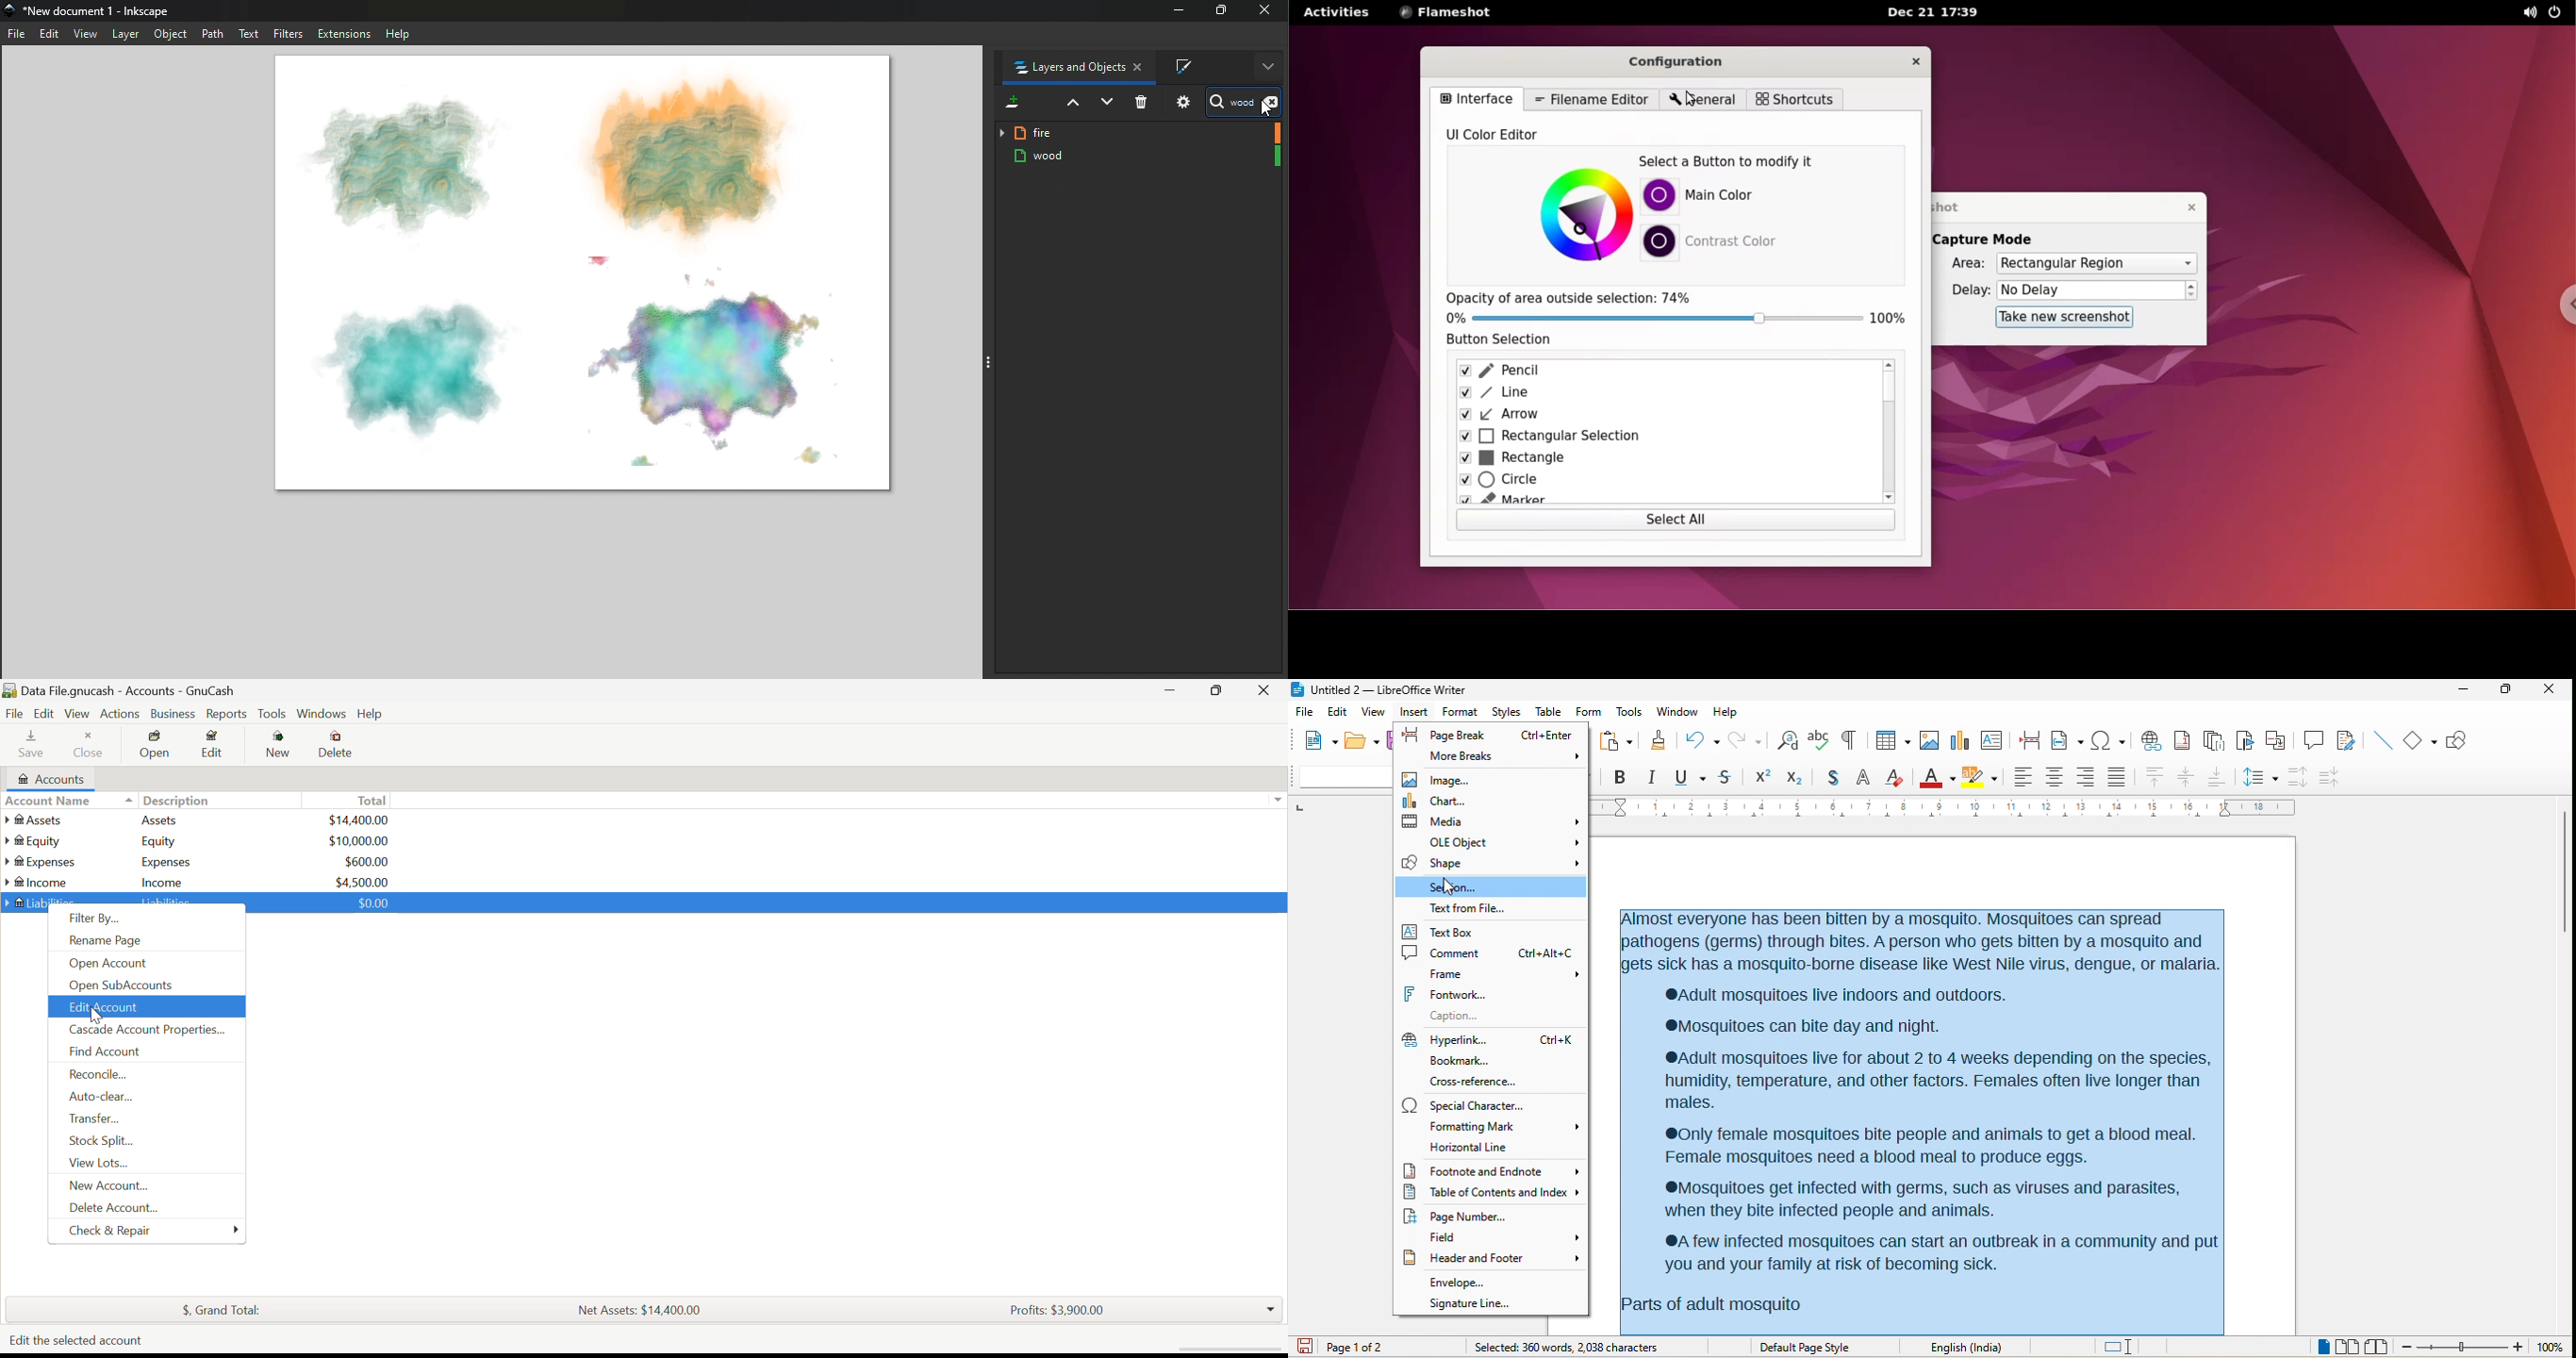 The image size is (2576, 1372). Describe the element at coordinates (2054, 778) in the screenshot. I see `align center` at that location.